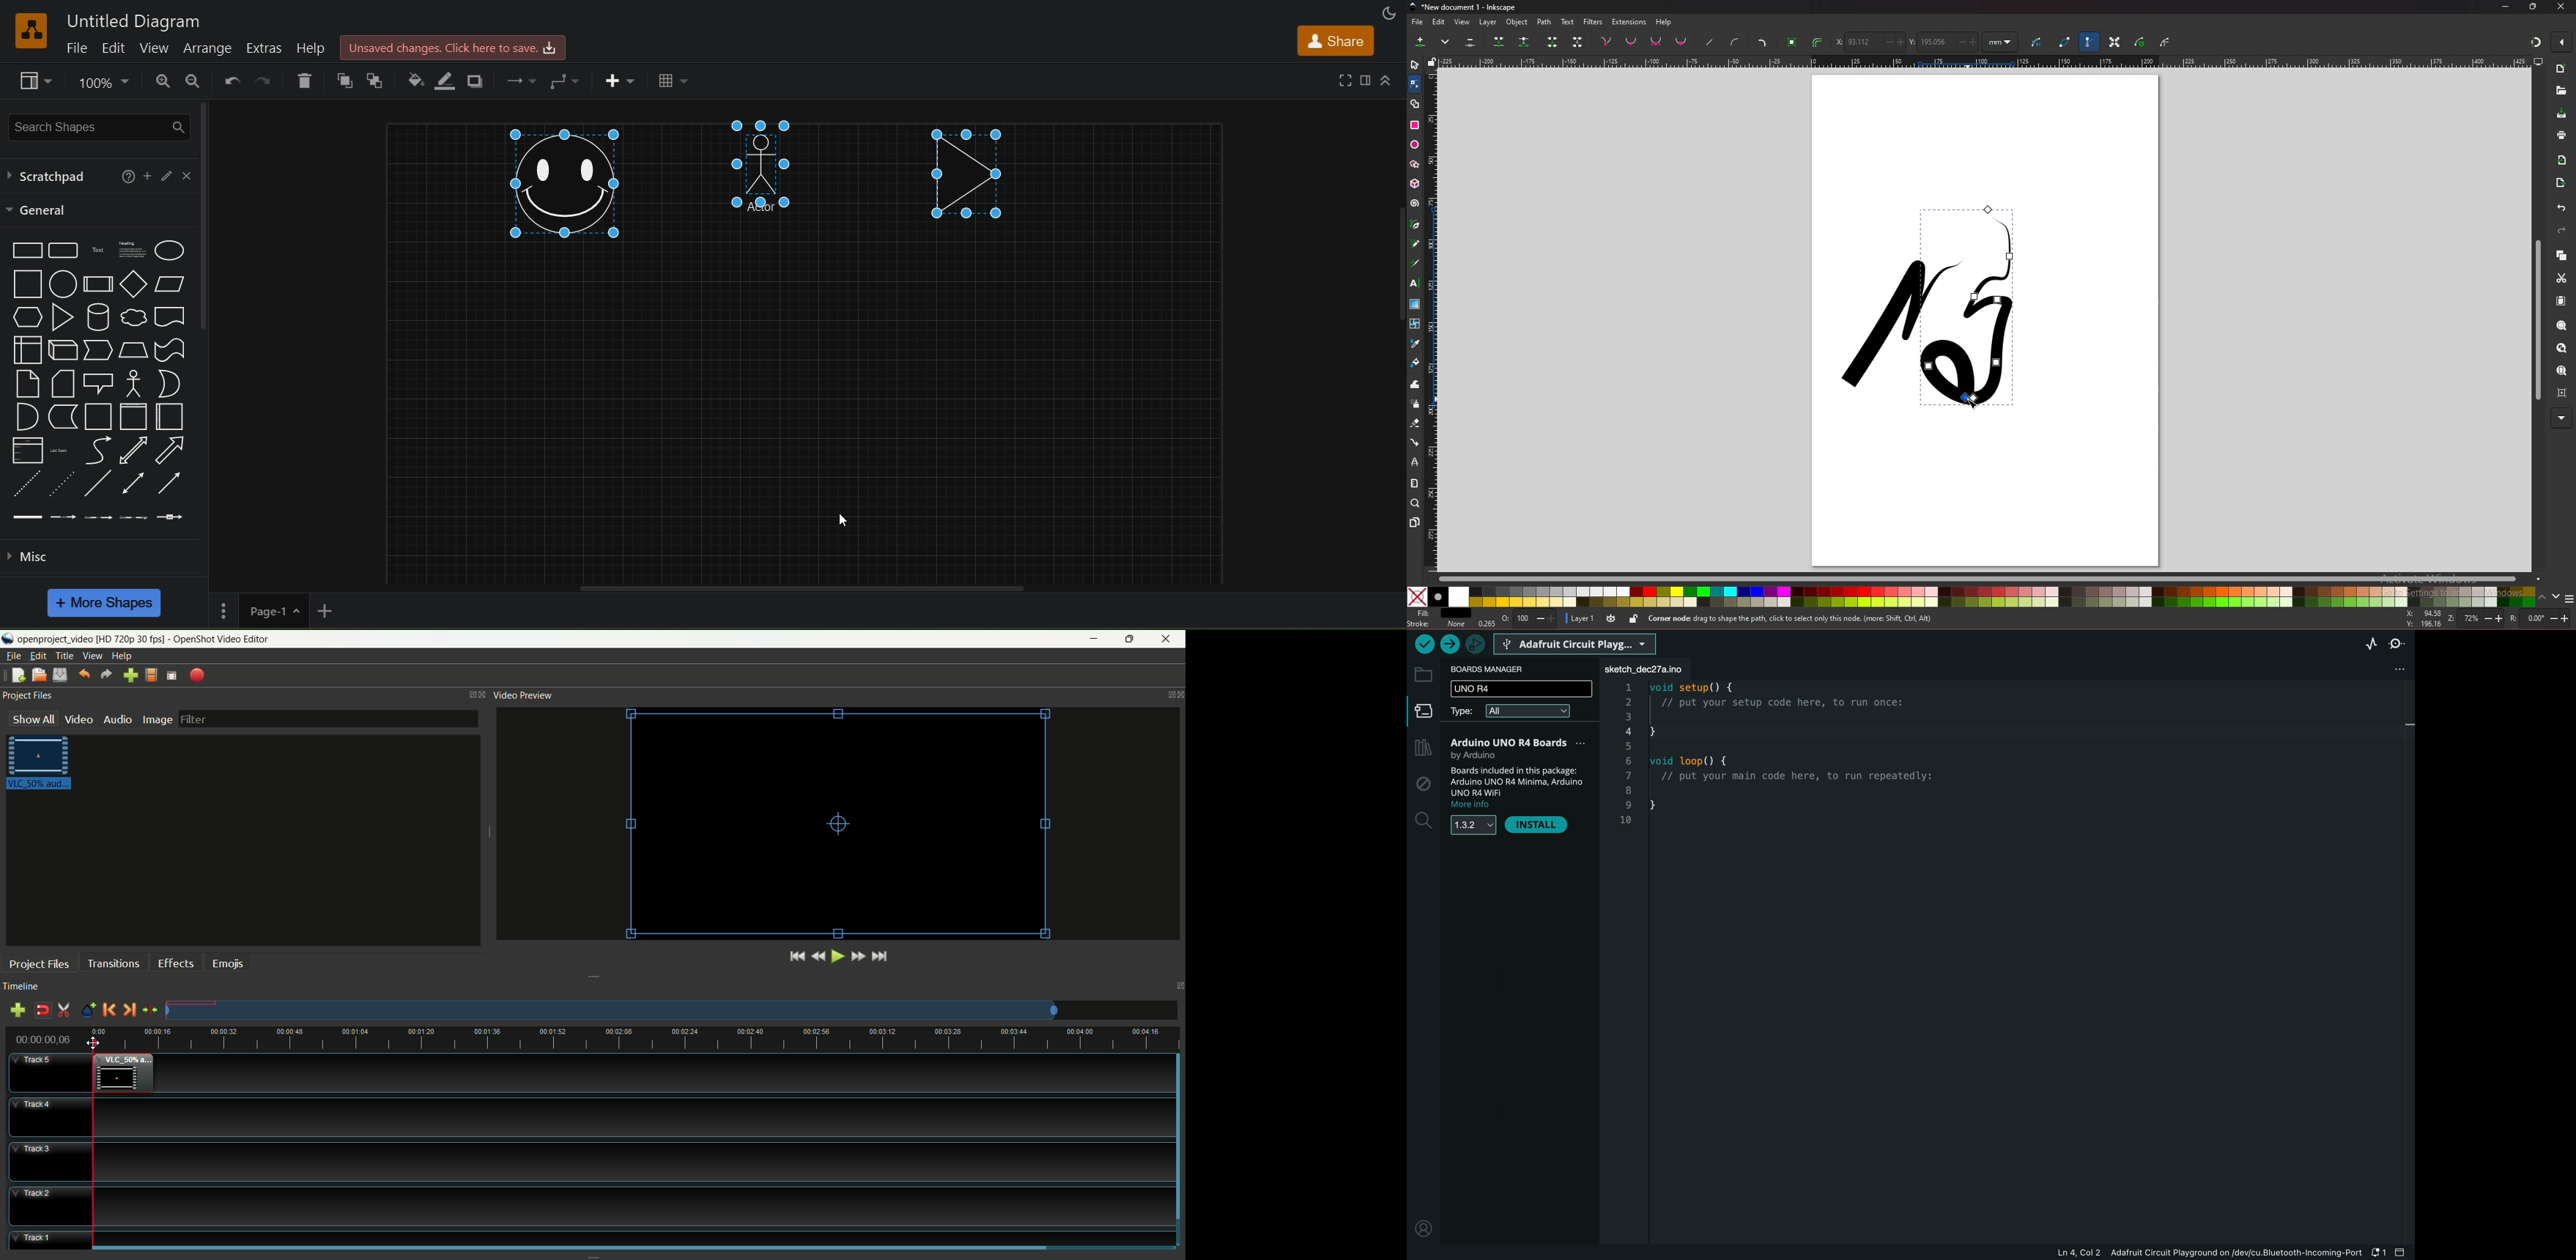 This screenshot has width=2576, height=1260. What do you see at coordinates (2115, 41) in the screenshot?
I see `transformation handle` at bounding box center [2115, 41].